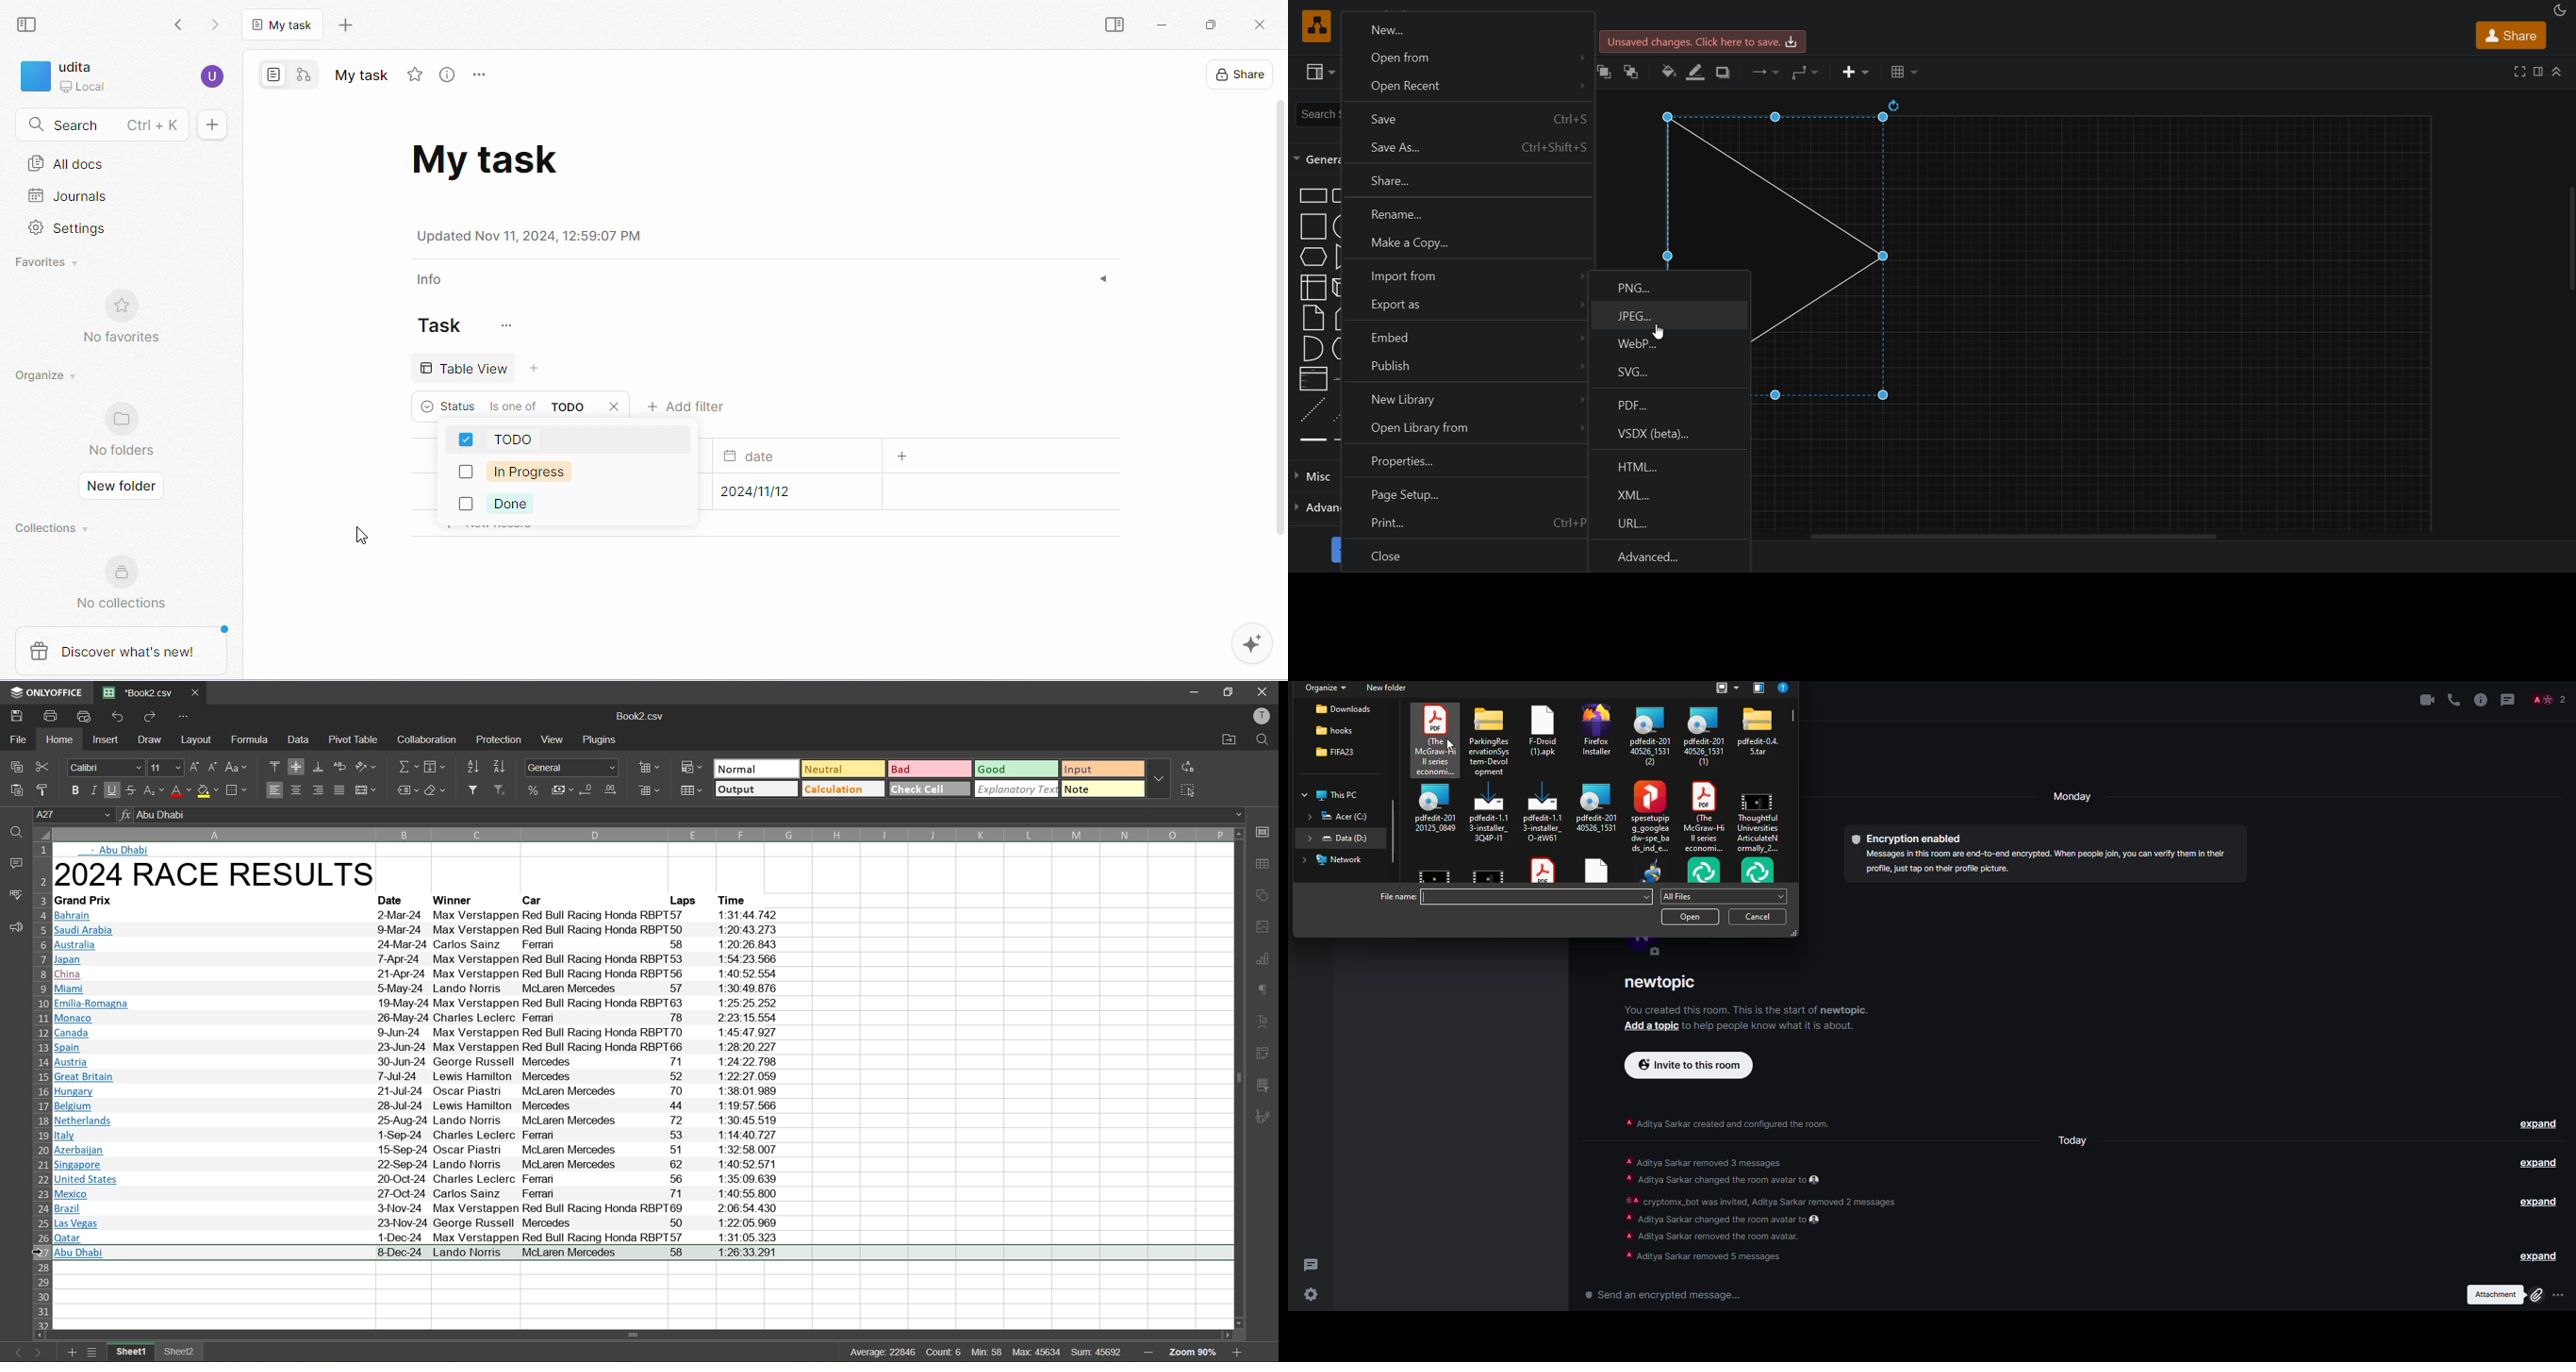 Image resolution: width=2576 pixels, height=1372 pixels. Describe the element at coordinates (1452, 748) in the screenshot. I see `cursor` at that location.